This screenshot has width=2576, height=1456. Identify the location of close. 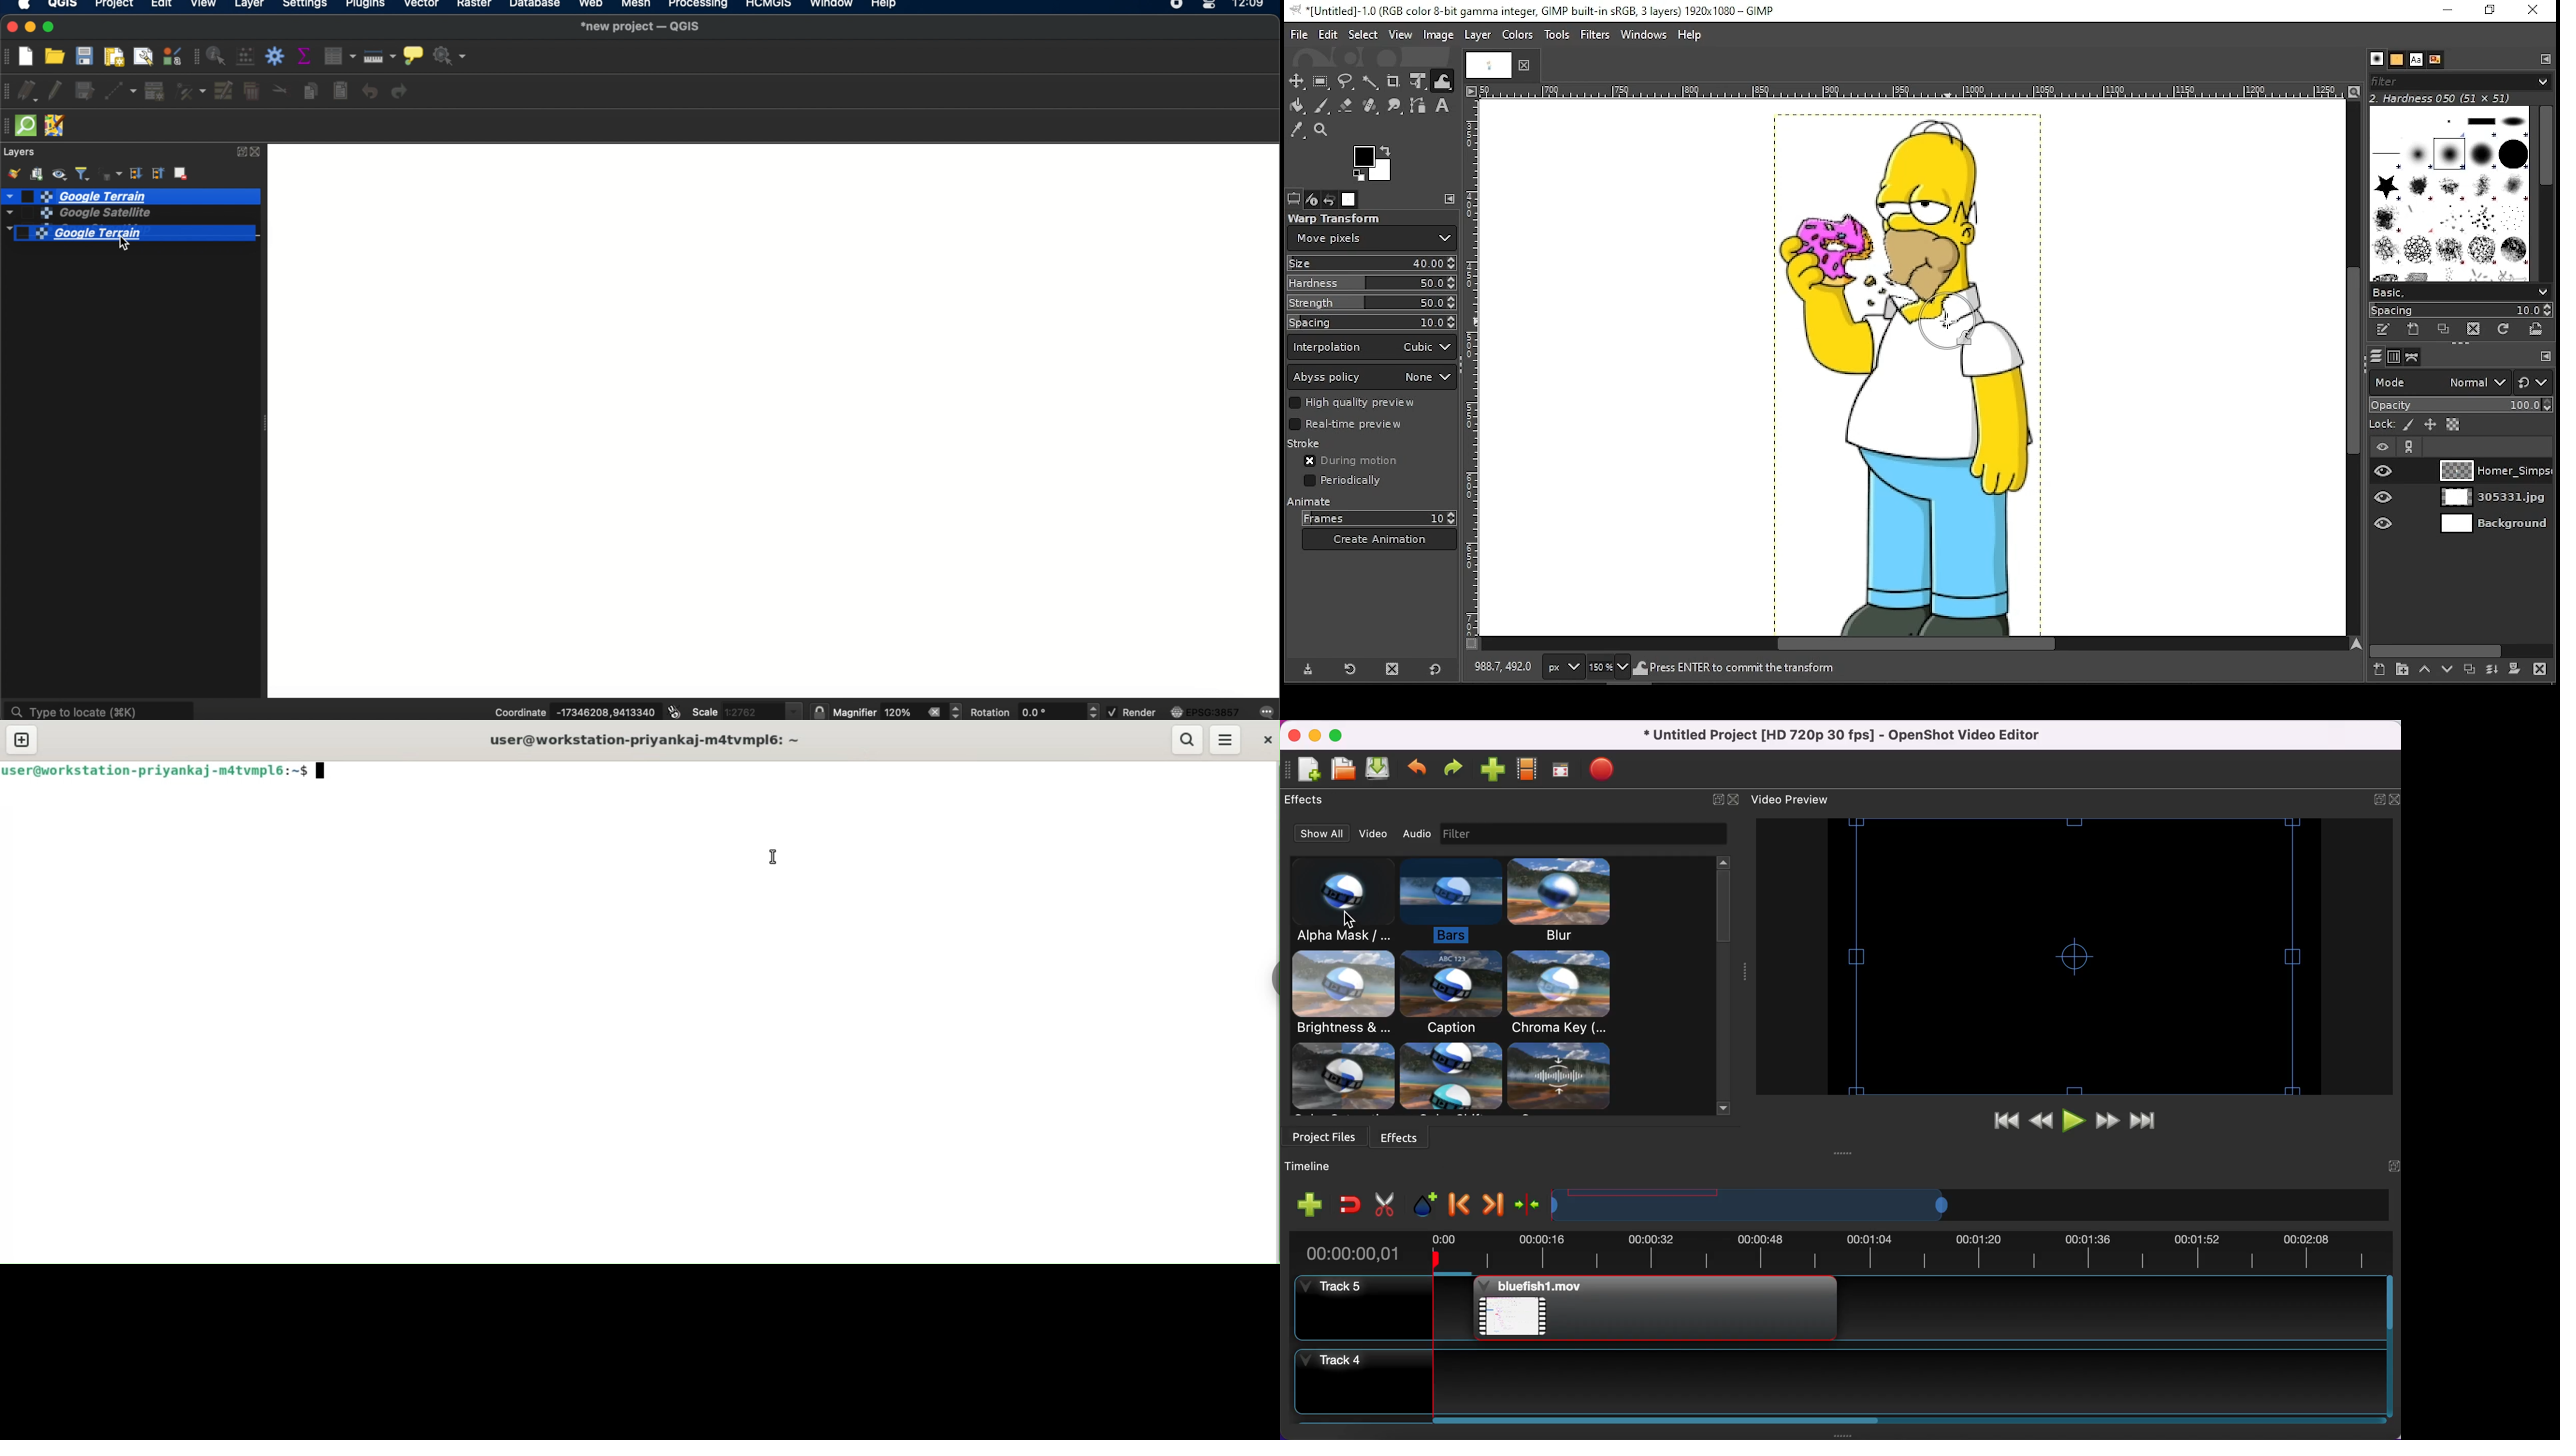
(1530, 63).